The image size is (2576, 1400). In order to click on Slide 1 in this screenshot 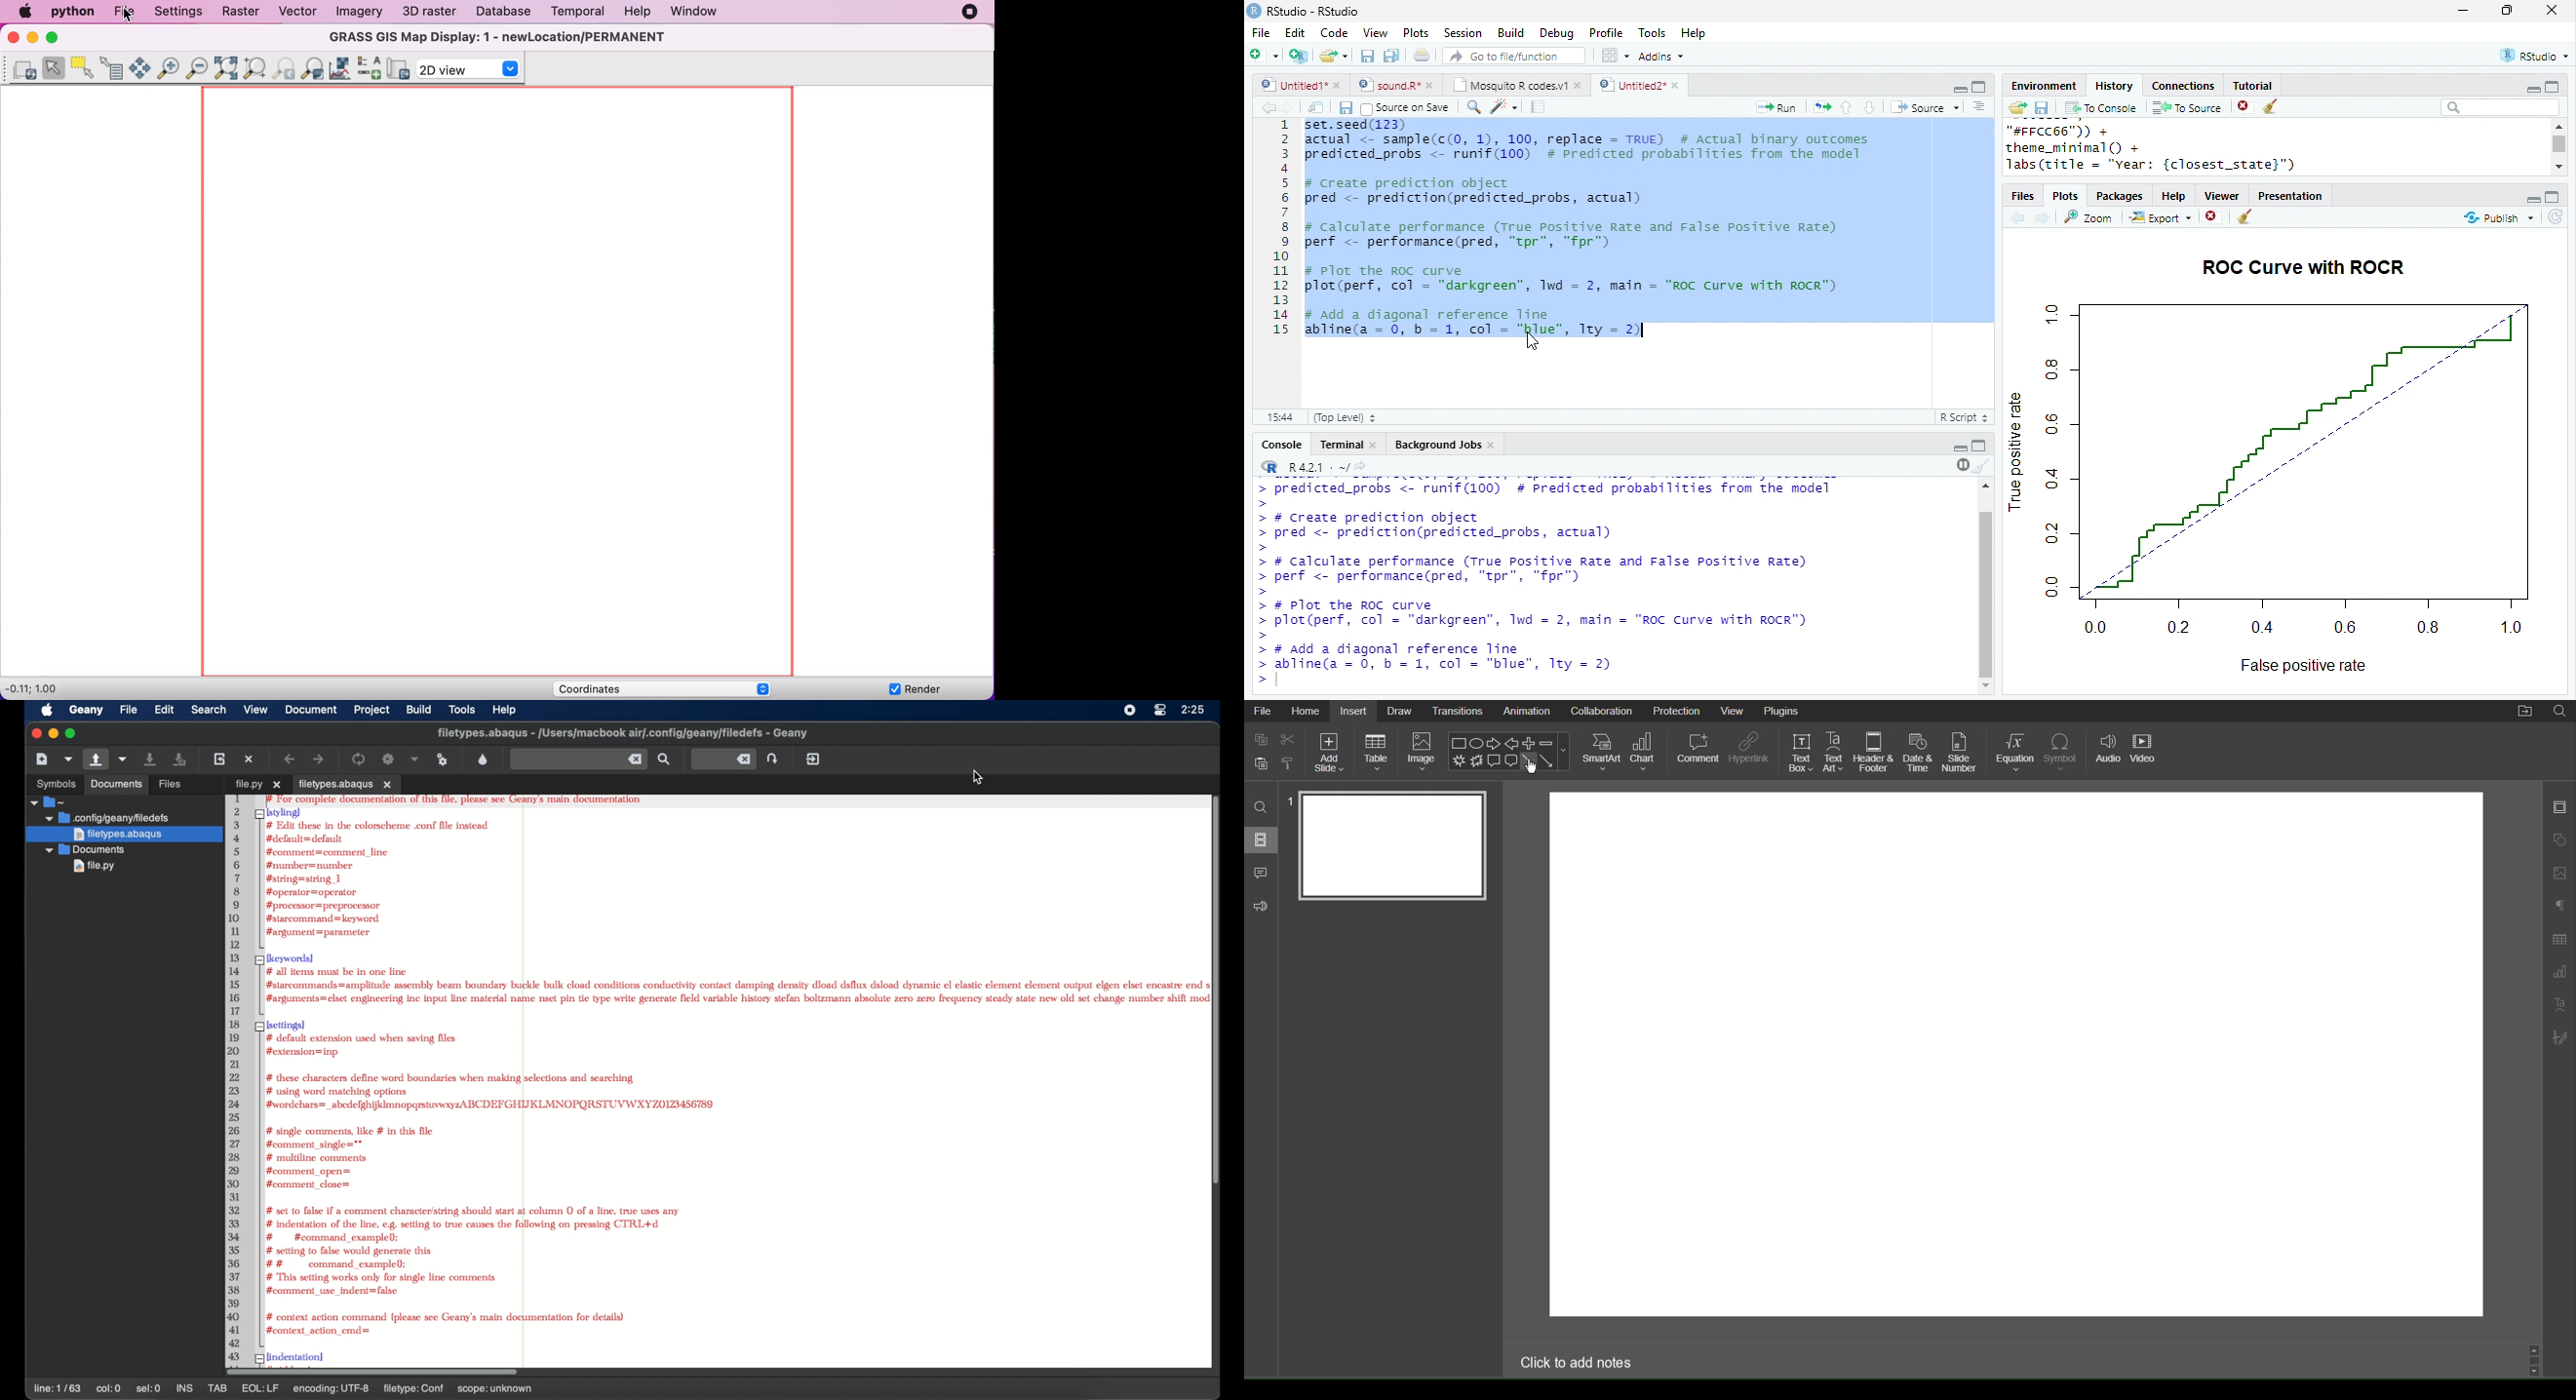, I will do `click(1392, 847)`.